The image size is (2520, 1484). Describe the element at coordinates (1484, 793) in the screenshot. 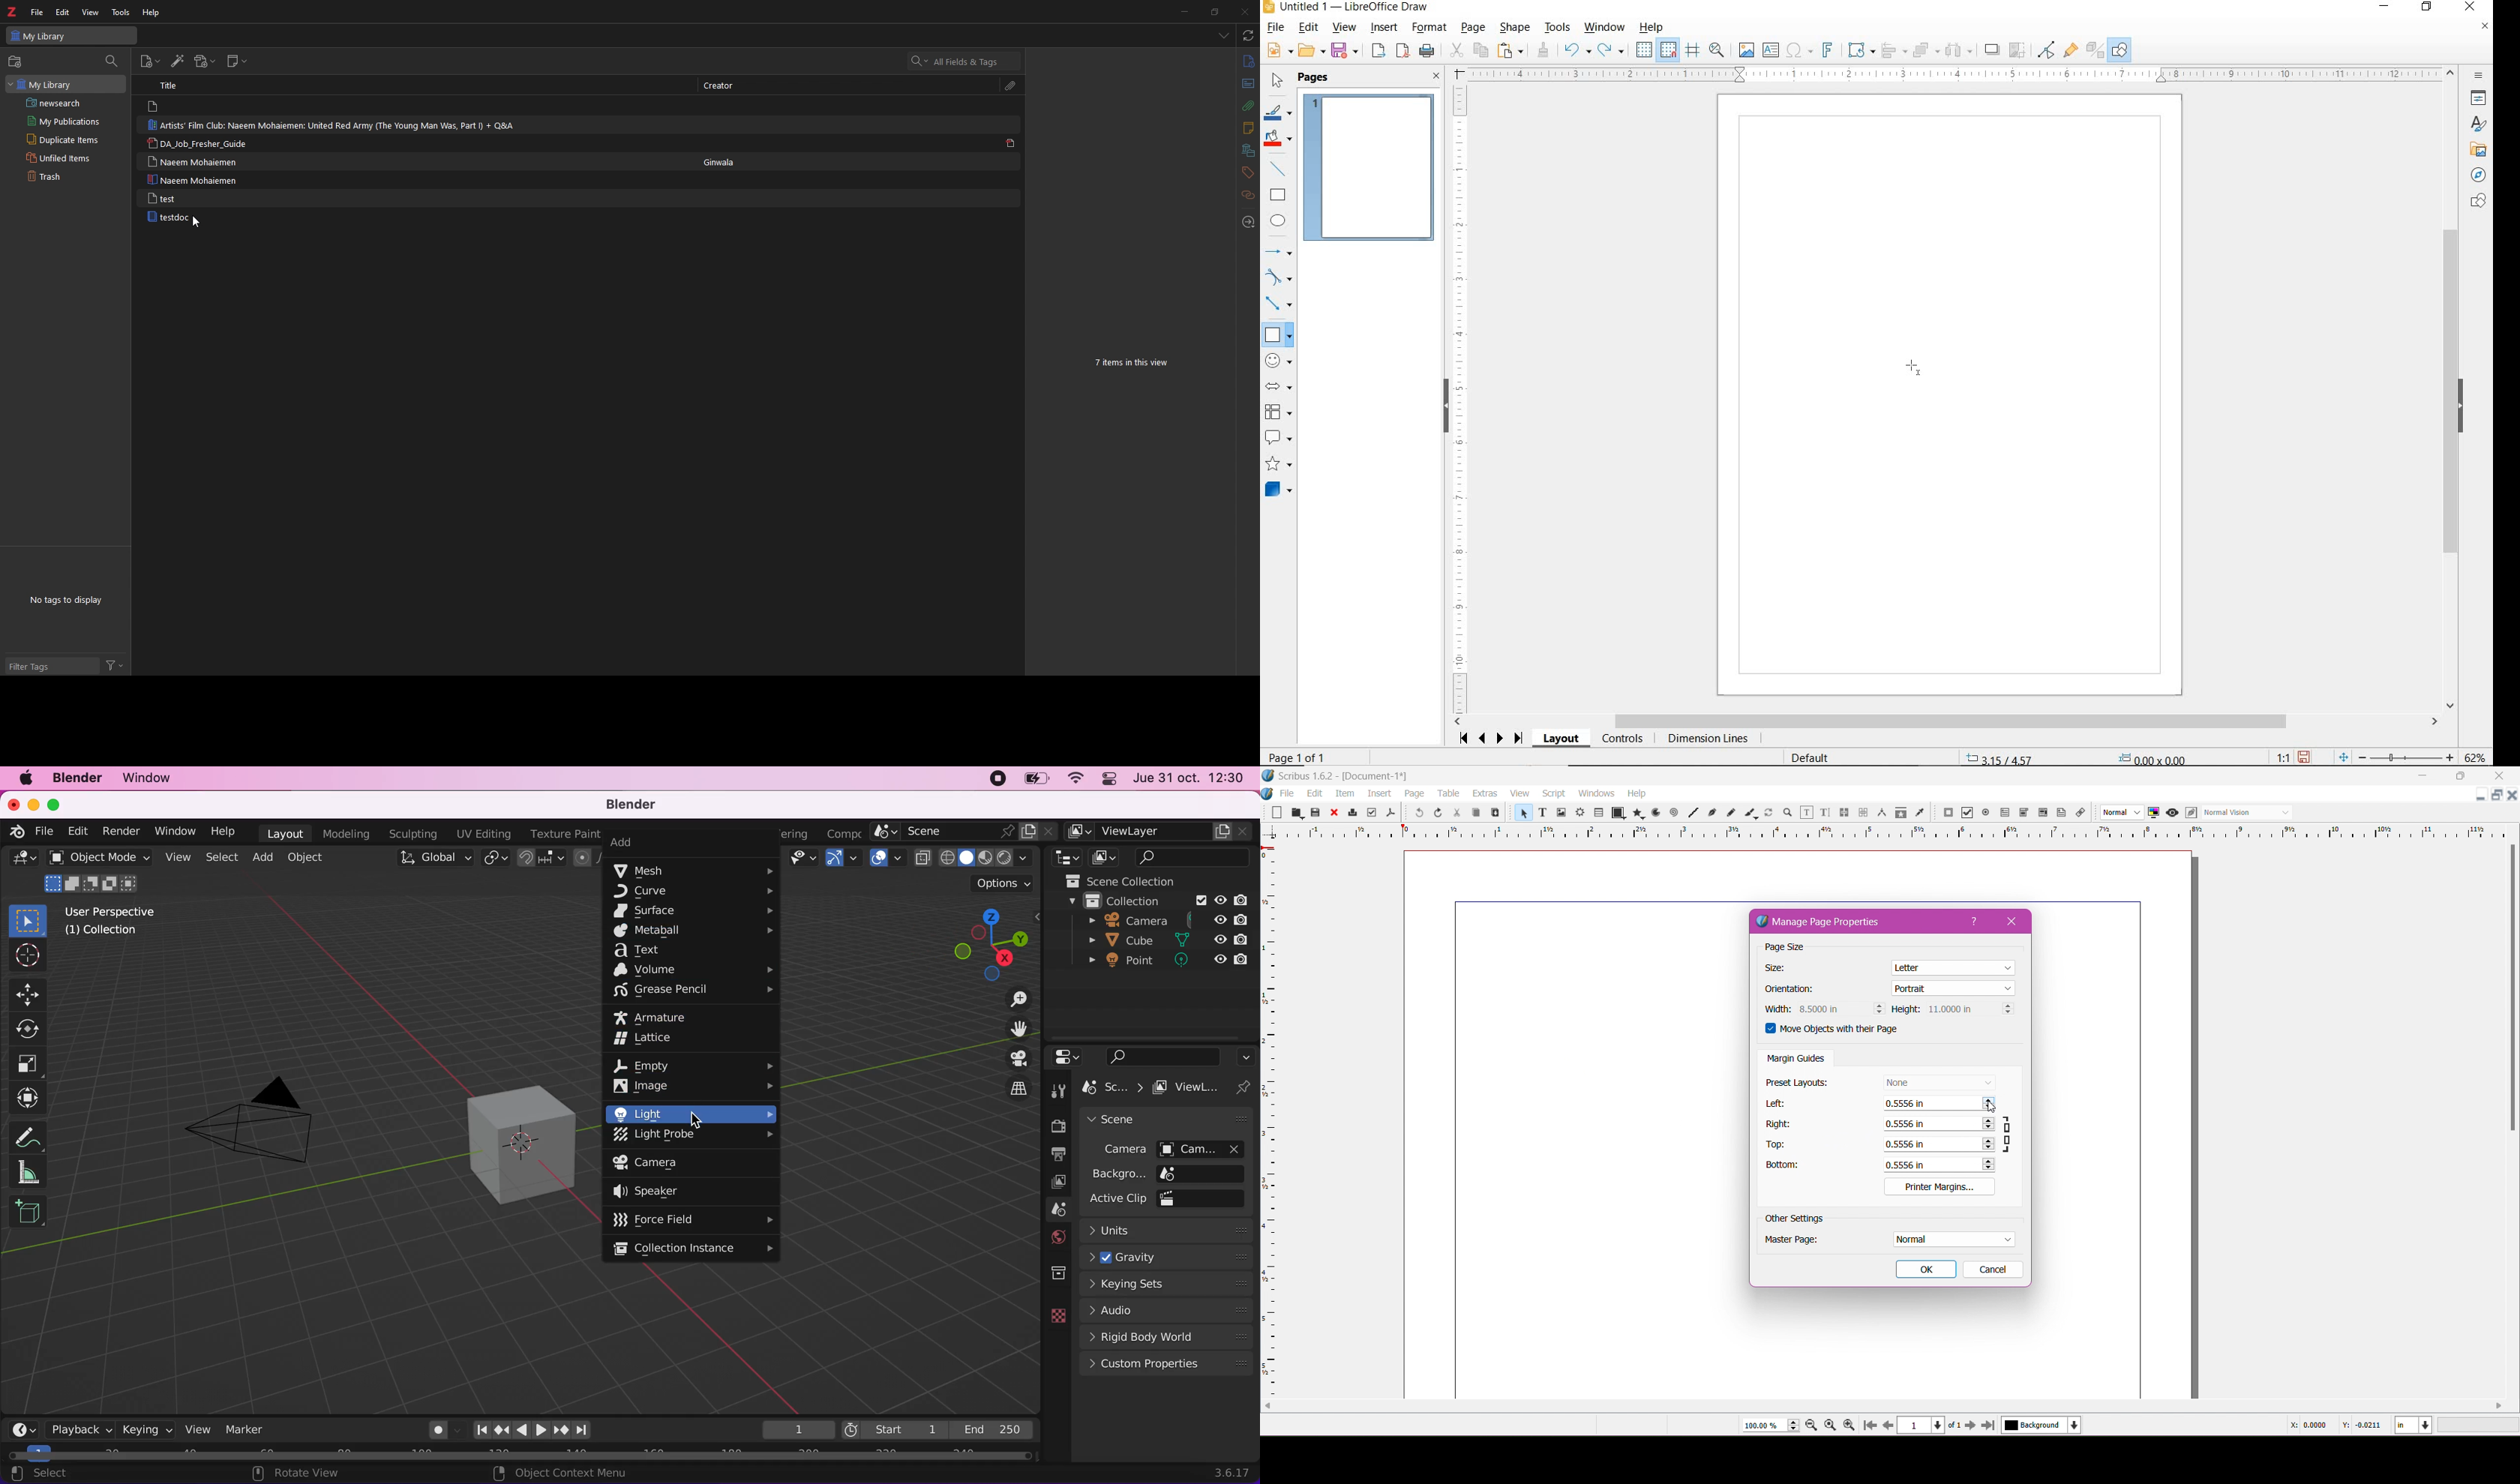

I see `Extras` at that location.